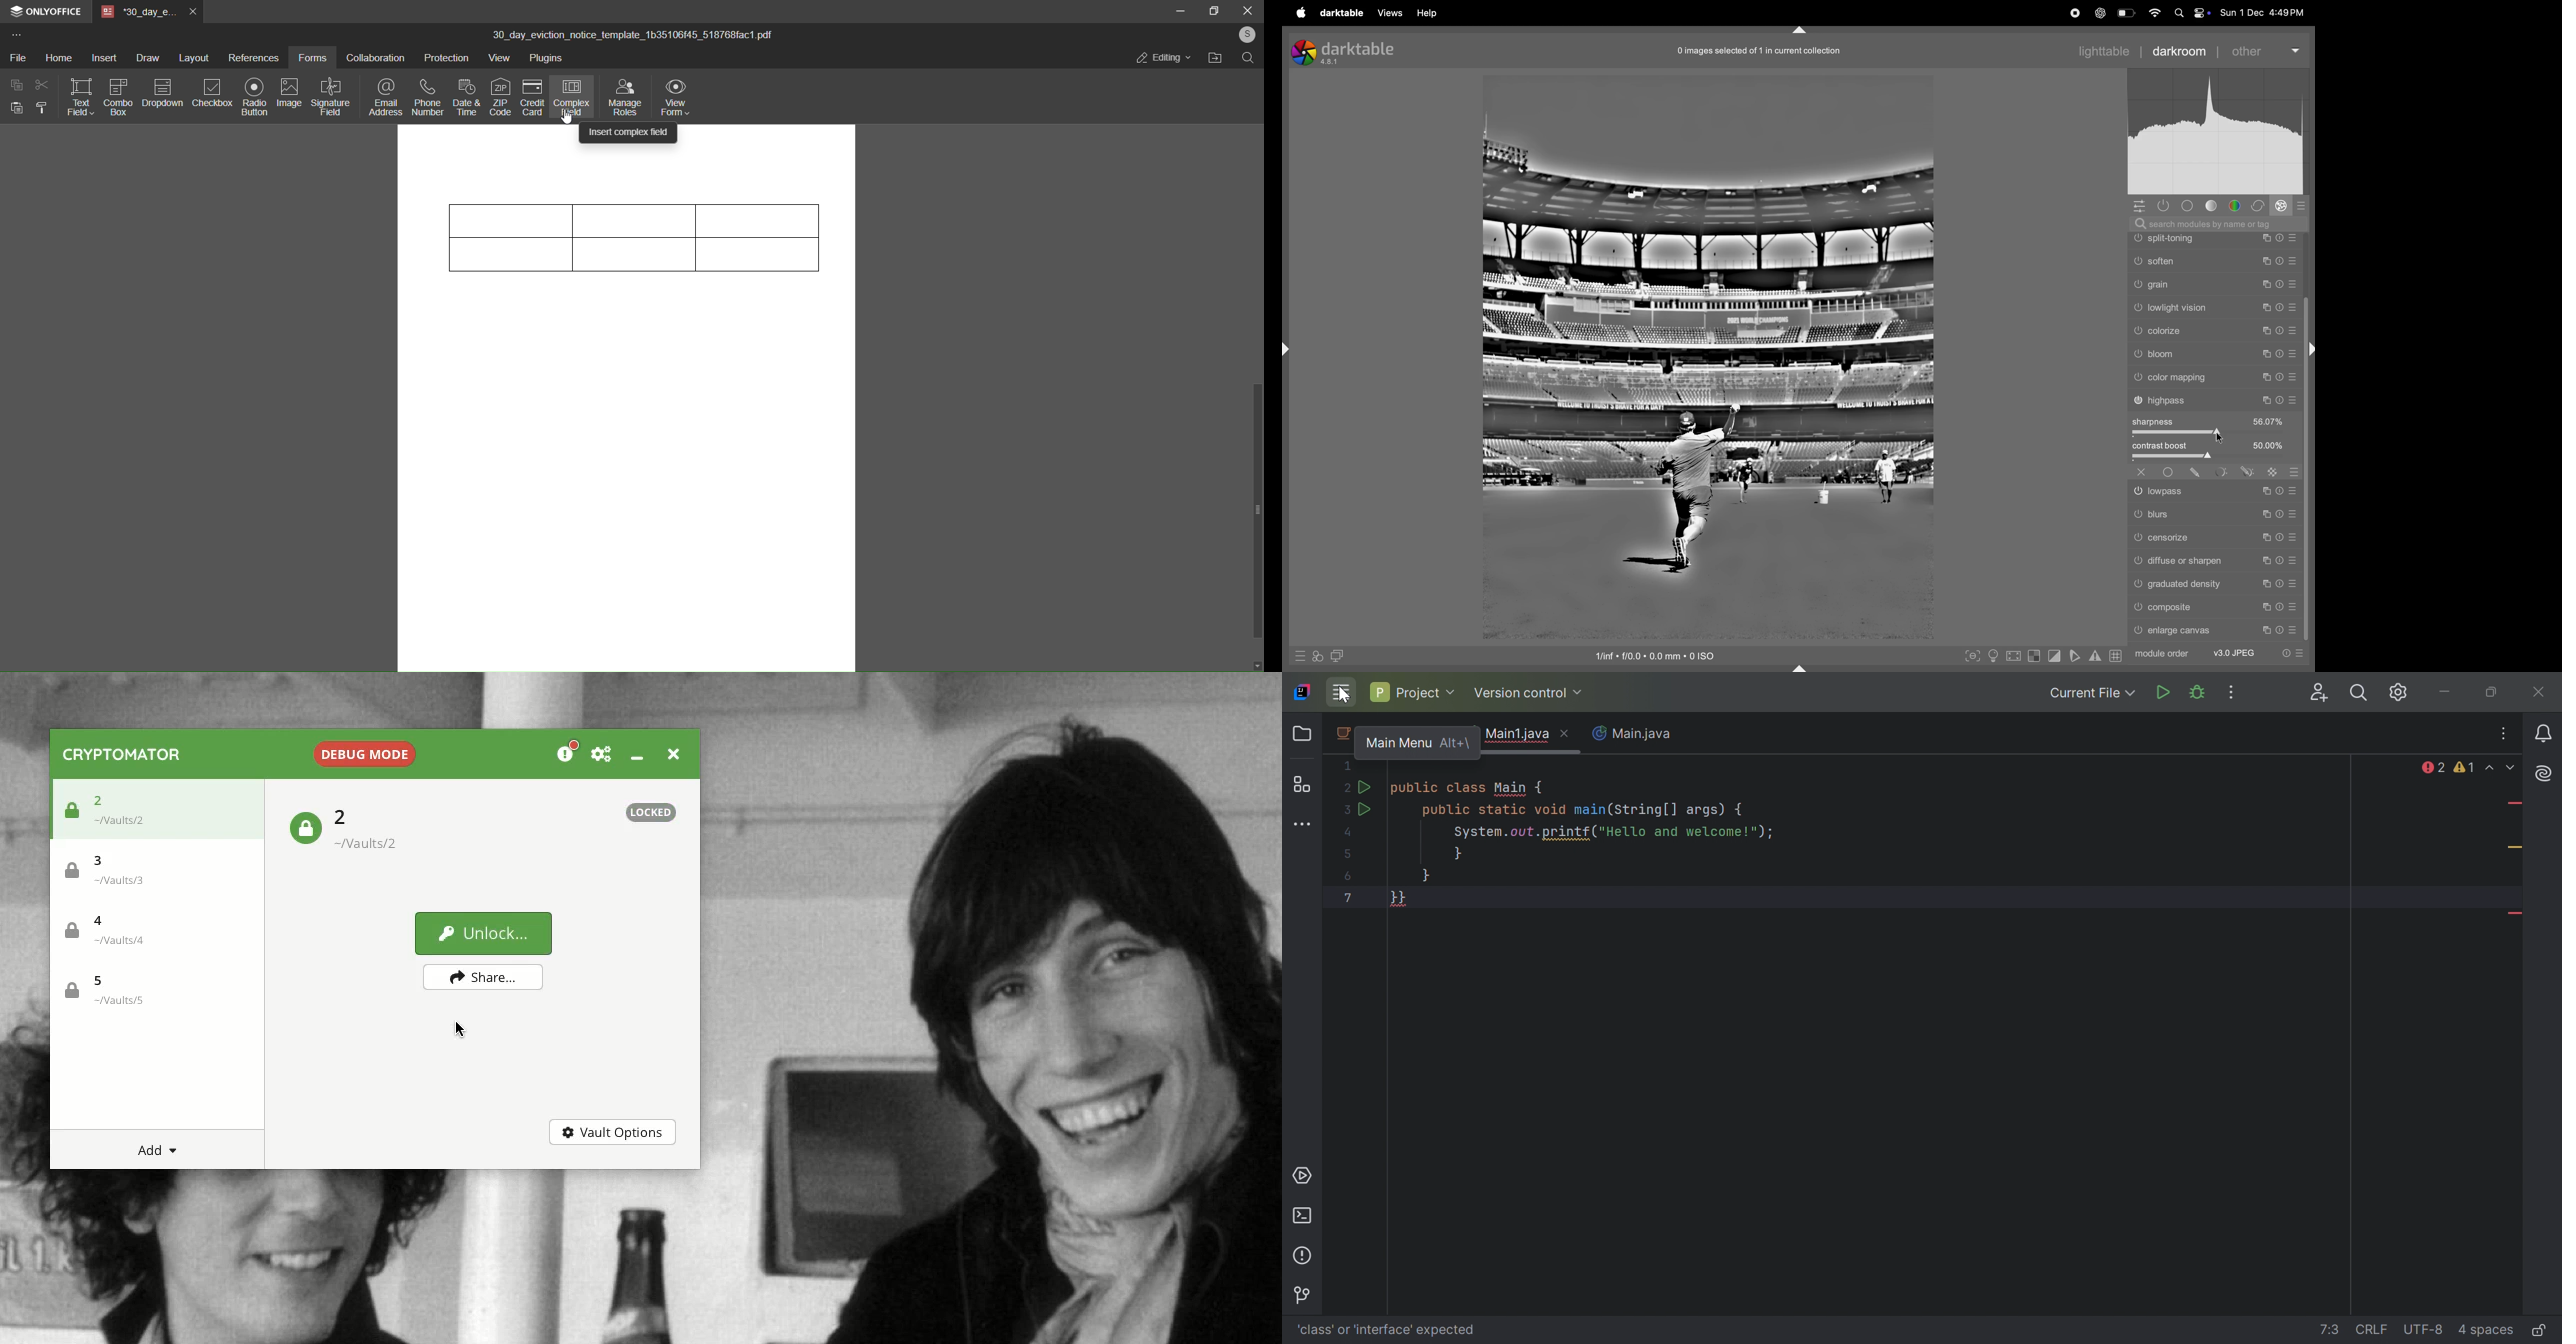 The height and width of the screenshot is (1344, 2576). I want to click on image, so click(287, 91).